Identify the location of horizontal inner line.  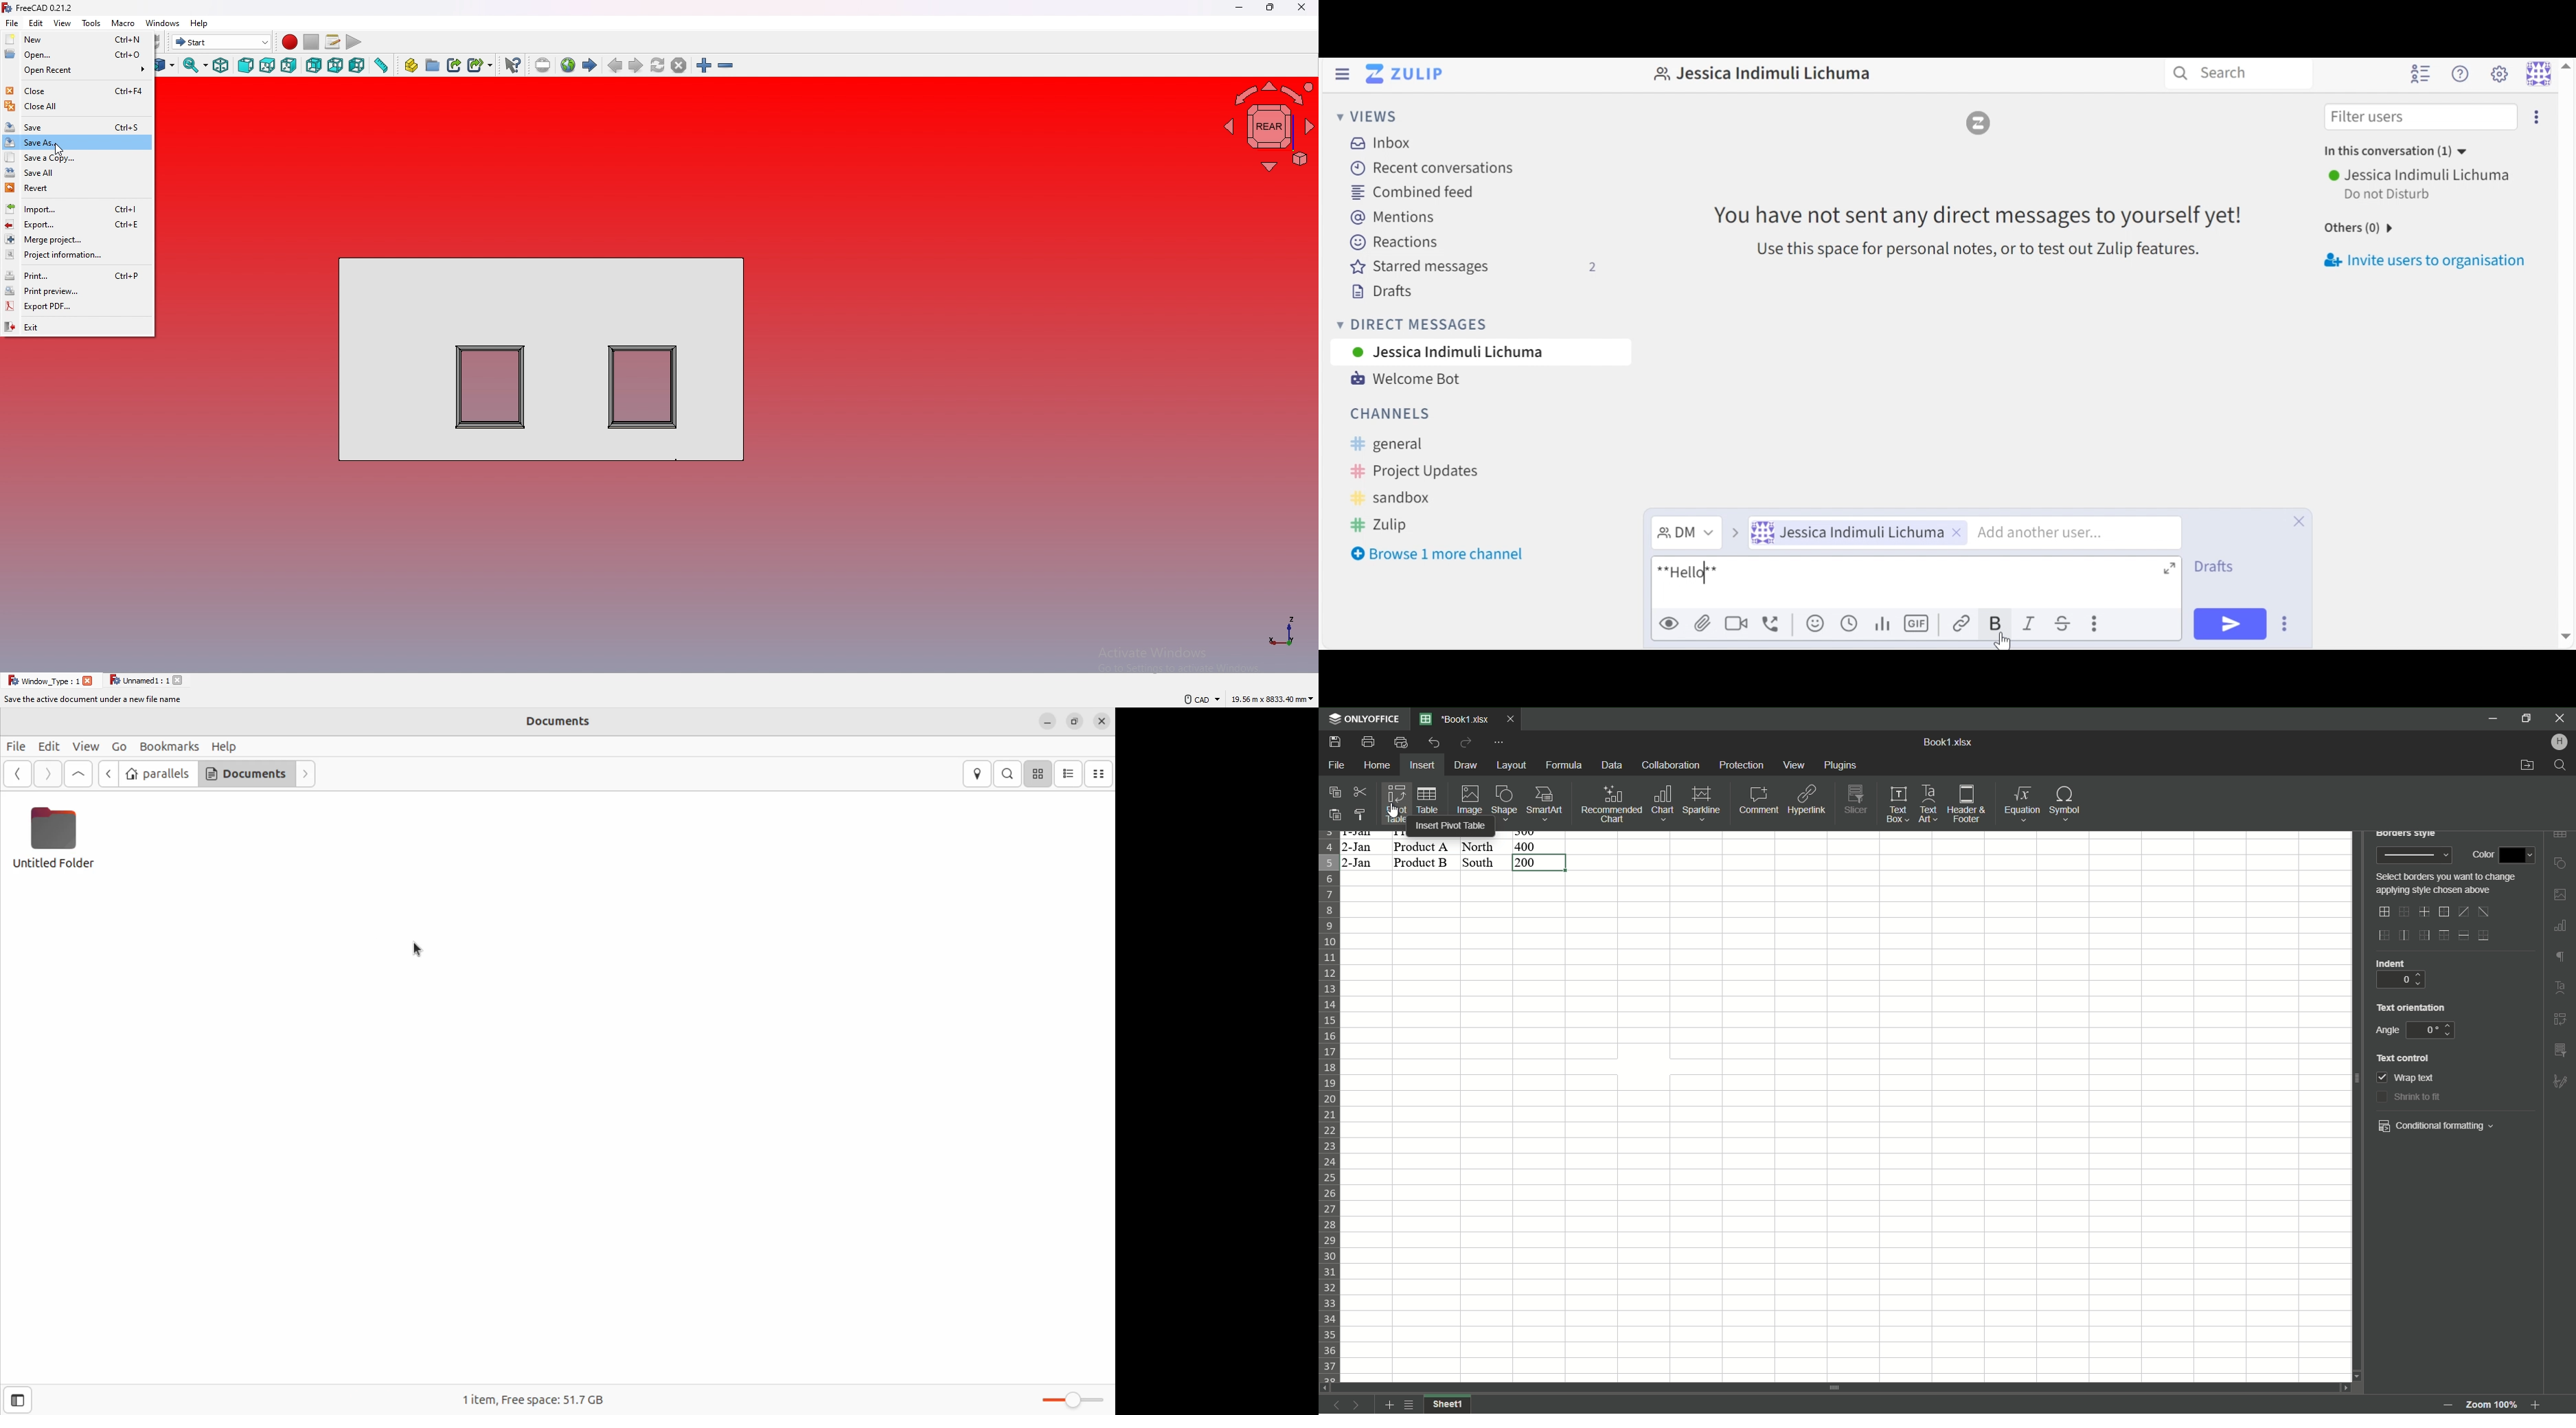
(2463, 936).